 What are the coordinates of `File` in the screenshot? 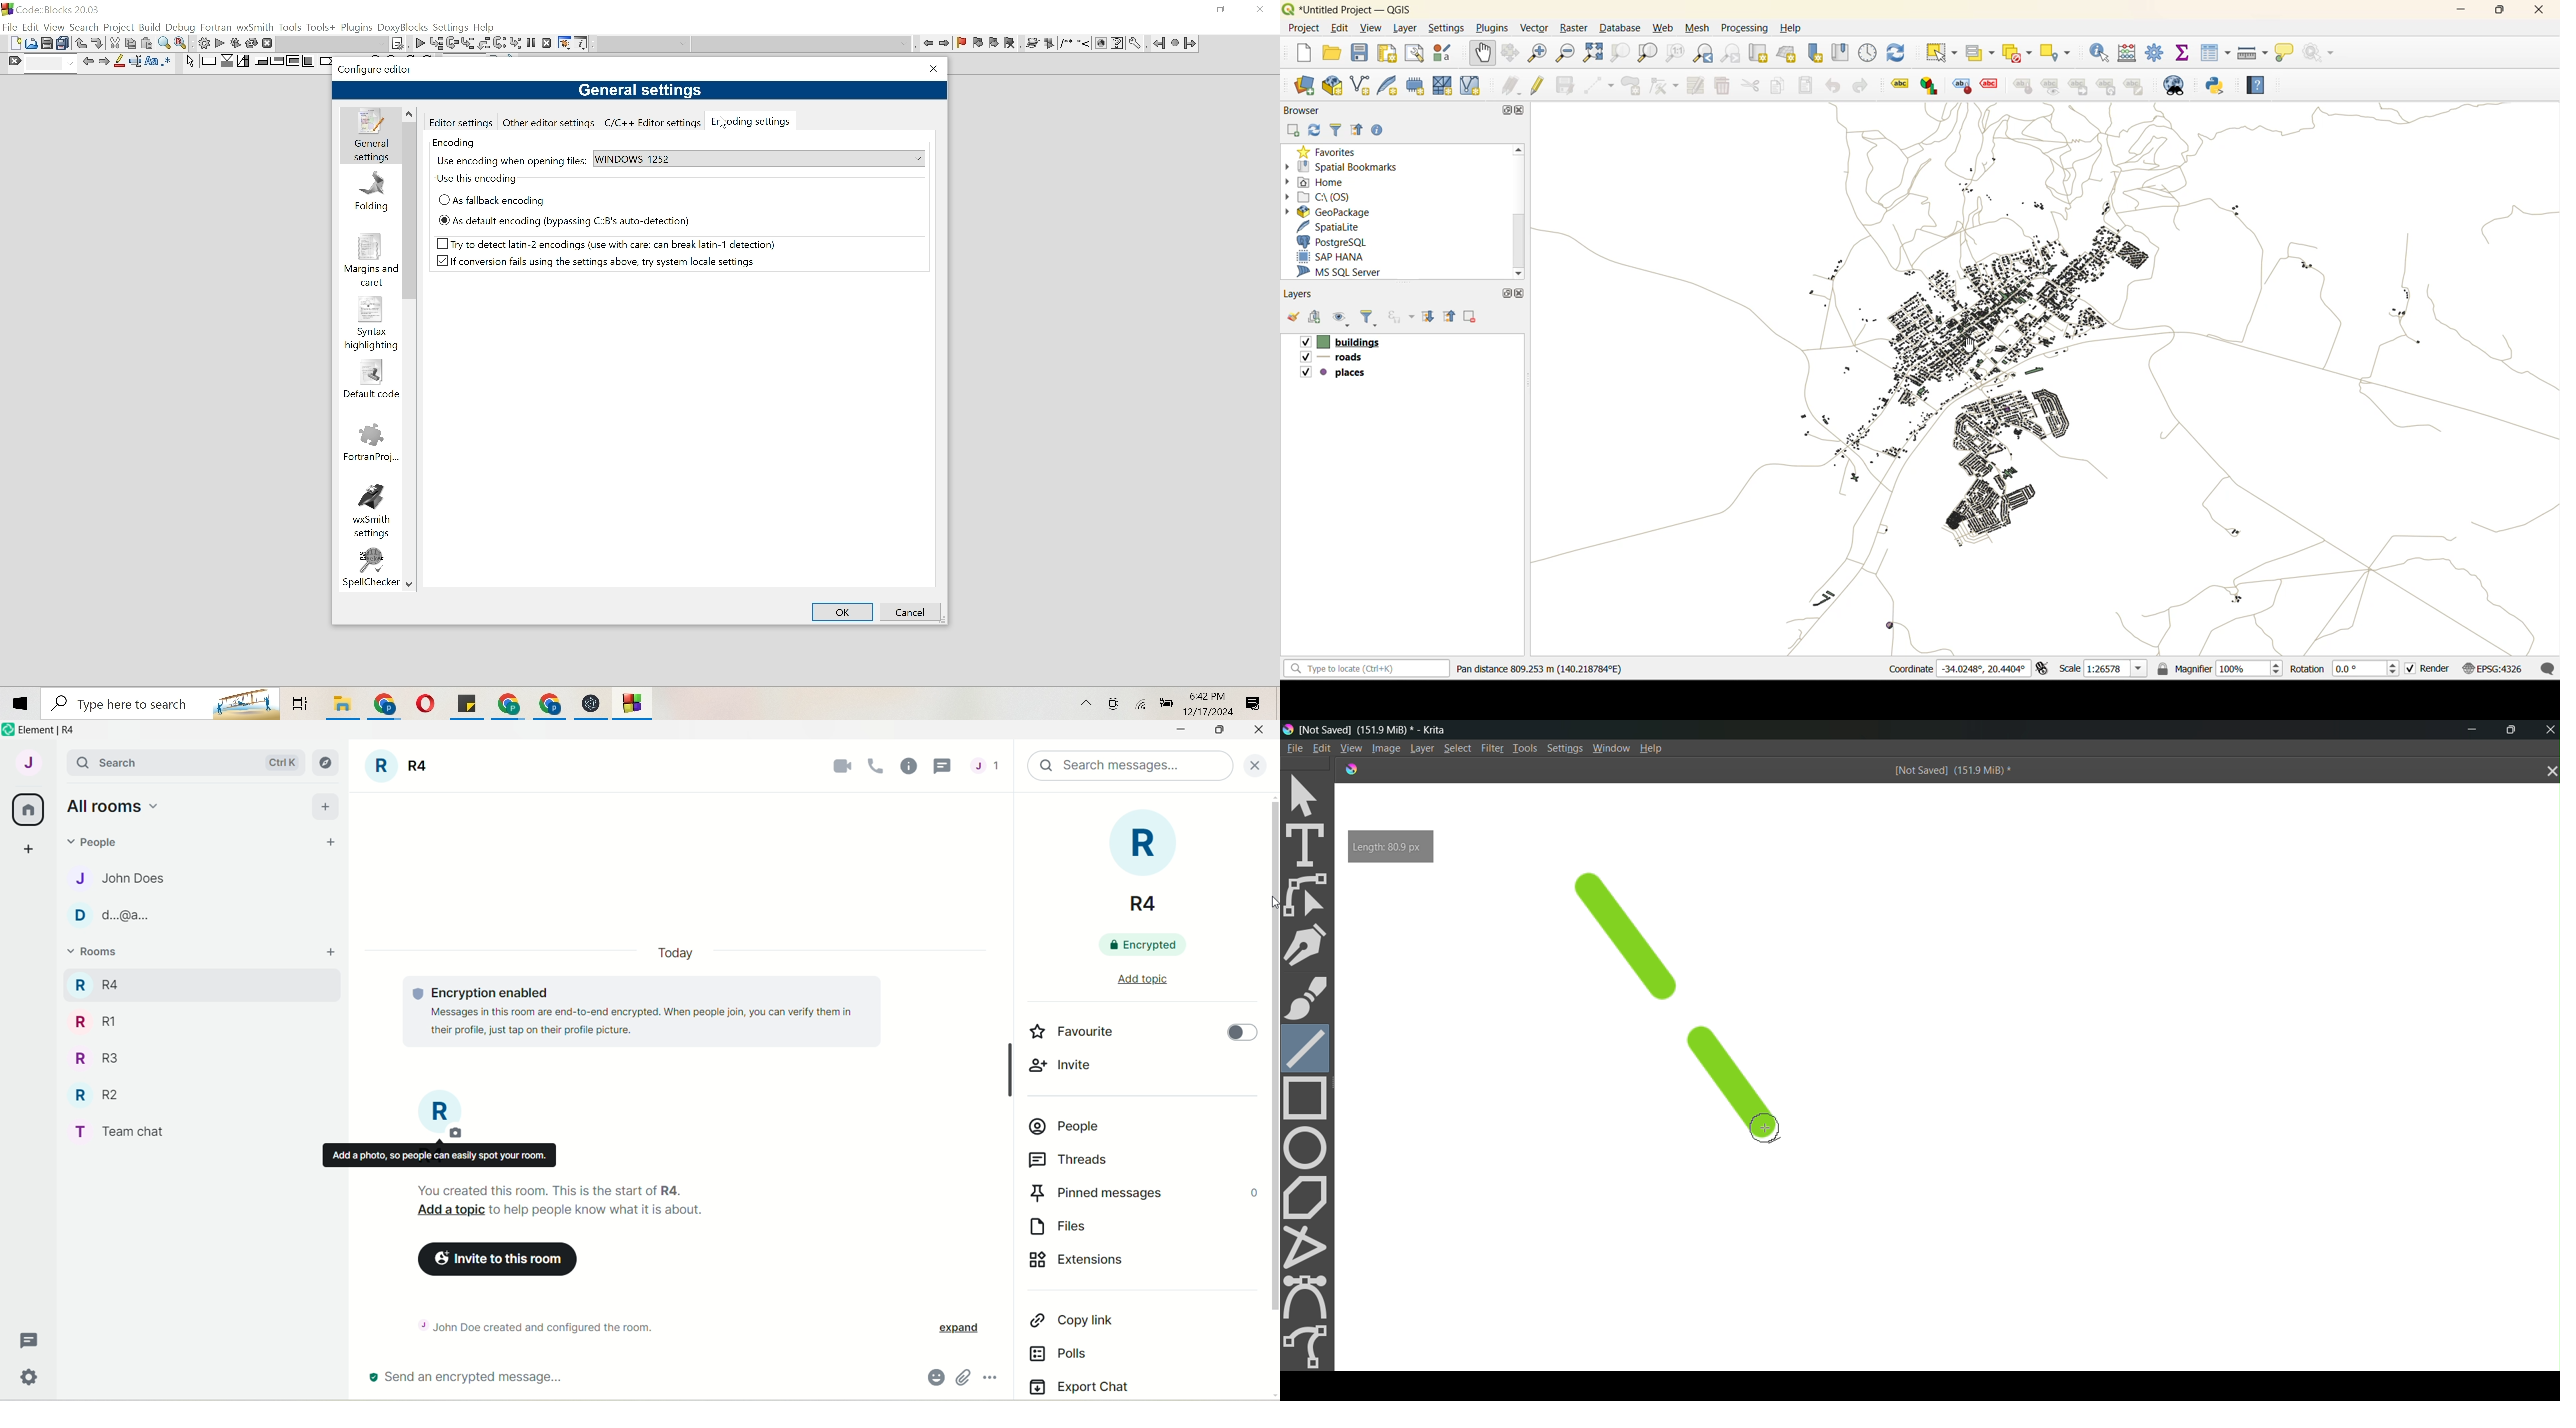 It's located at (508, 703).